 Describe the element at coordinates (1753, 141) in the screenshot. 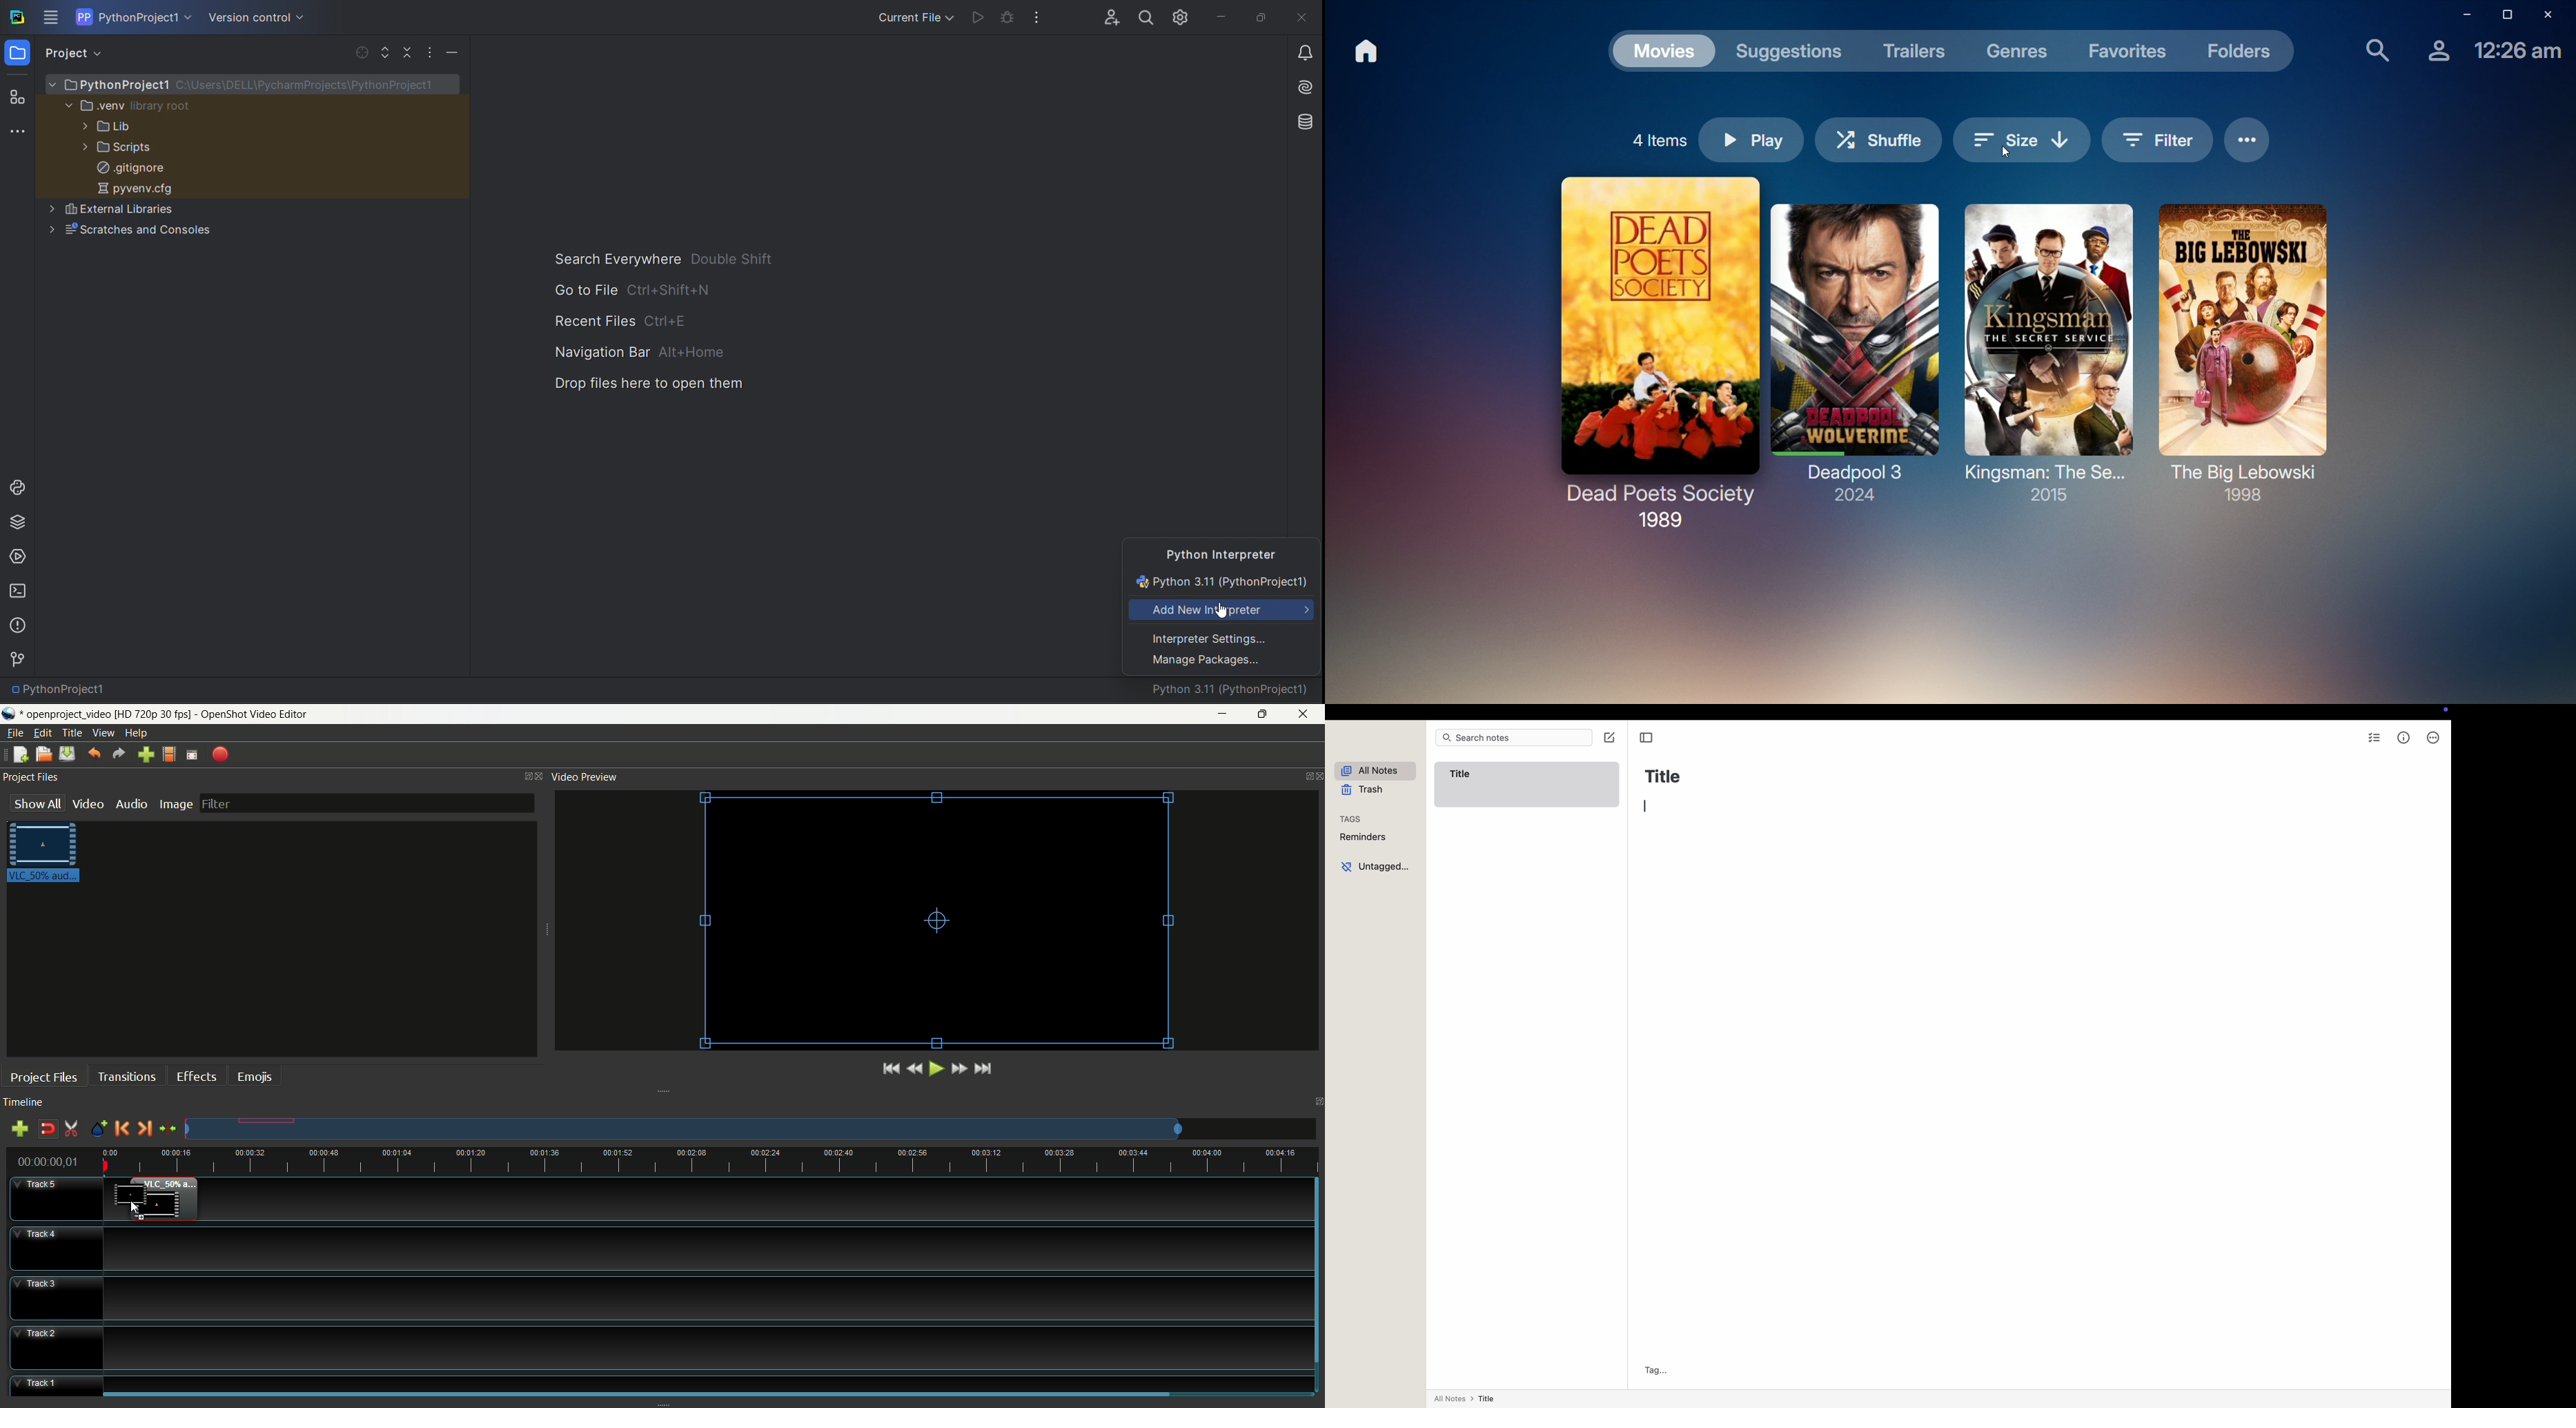

I see `Play` at that location.